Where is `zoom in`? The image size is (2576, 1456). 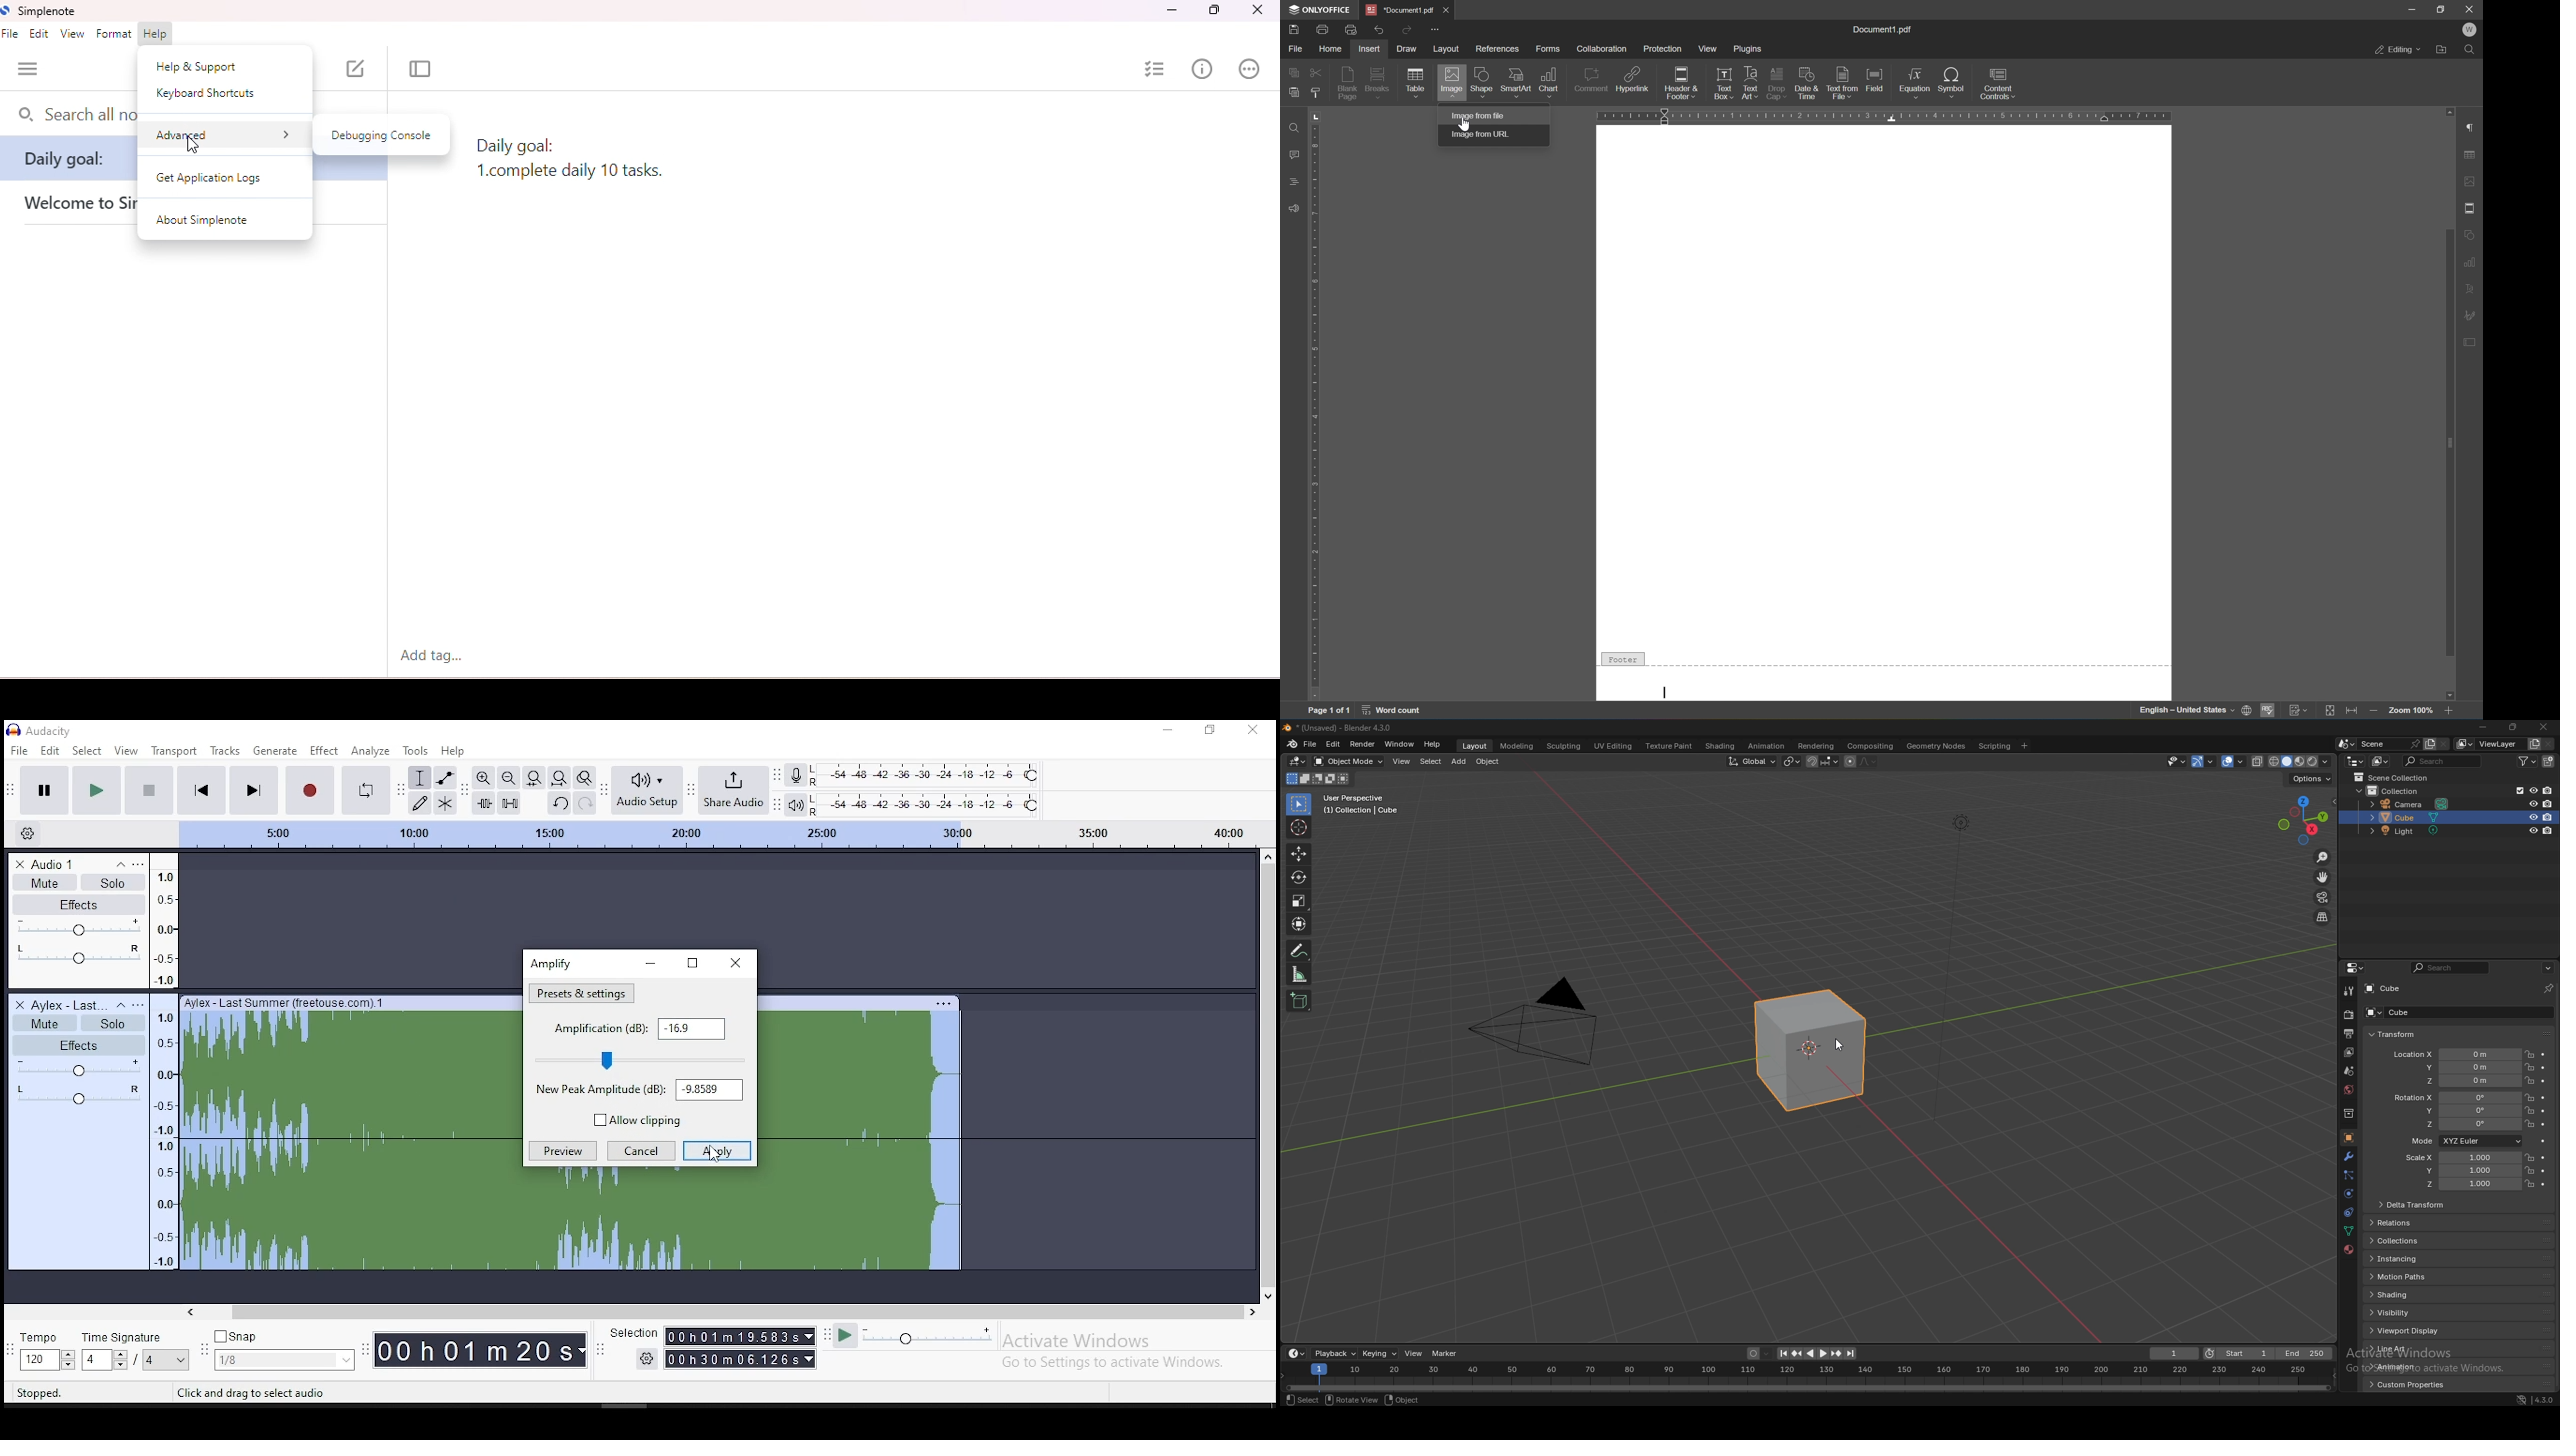 zoom in is located at coordinates (2451, 711).